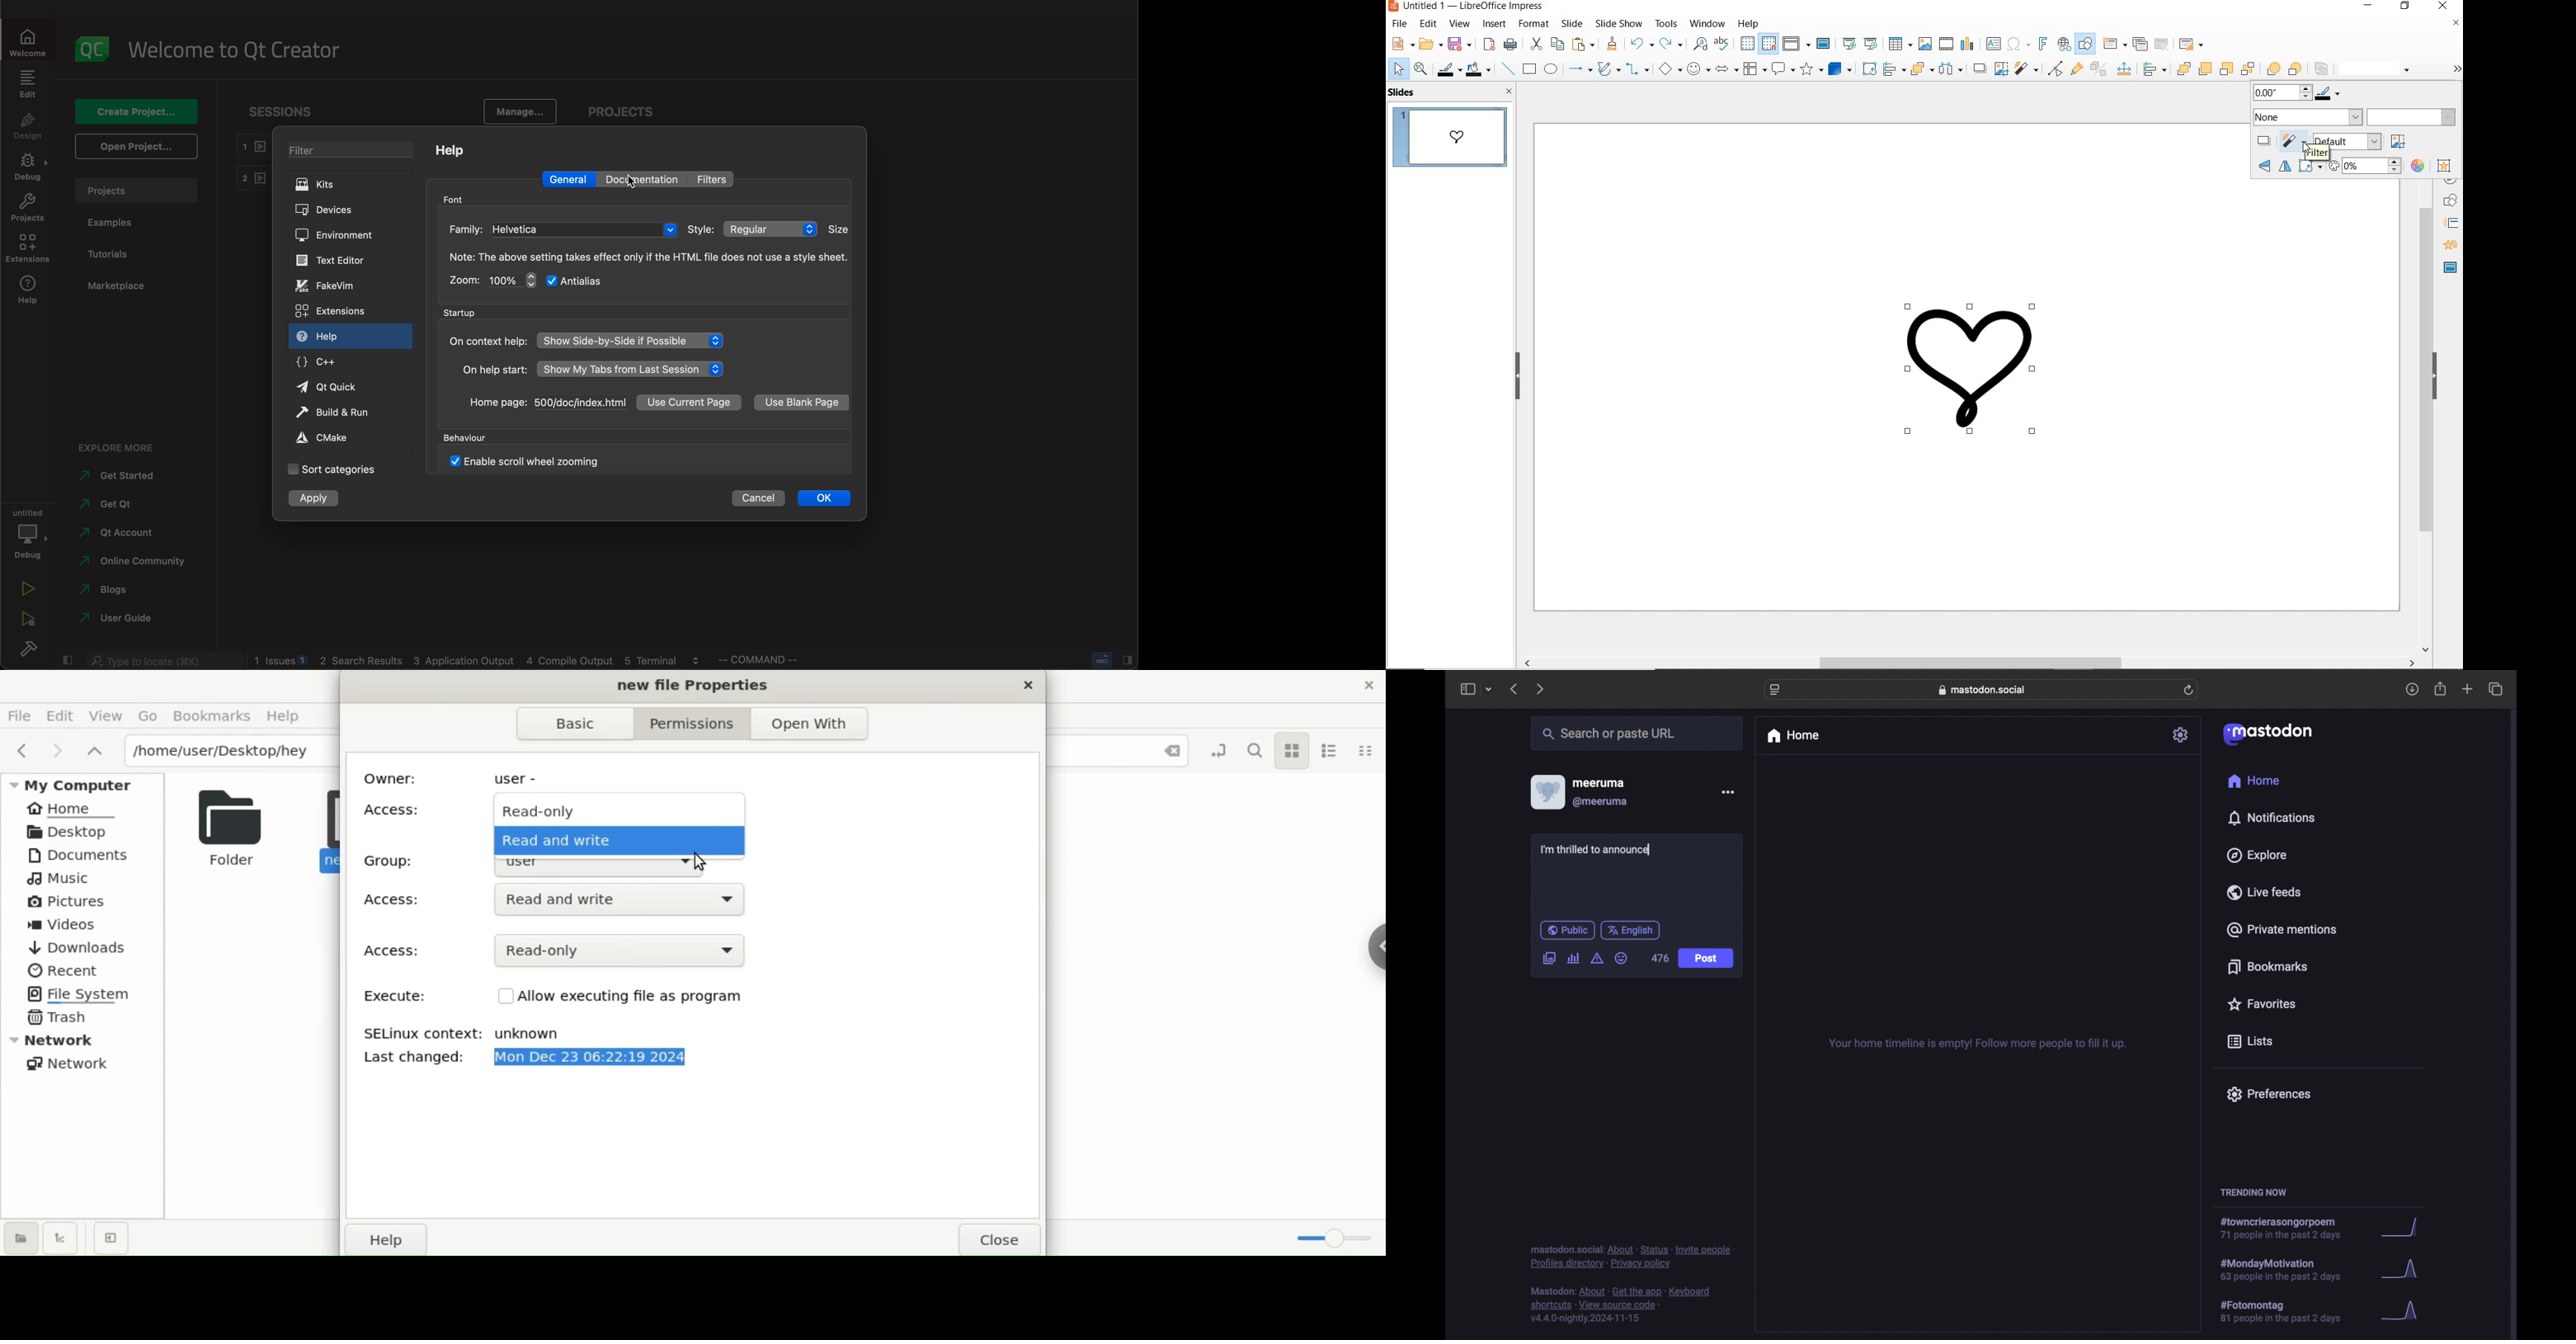  I want to click on home page, so click(546, 403).